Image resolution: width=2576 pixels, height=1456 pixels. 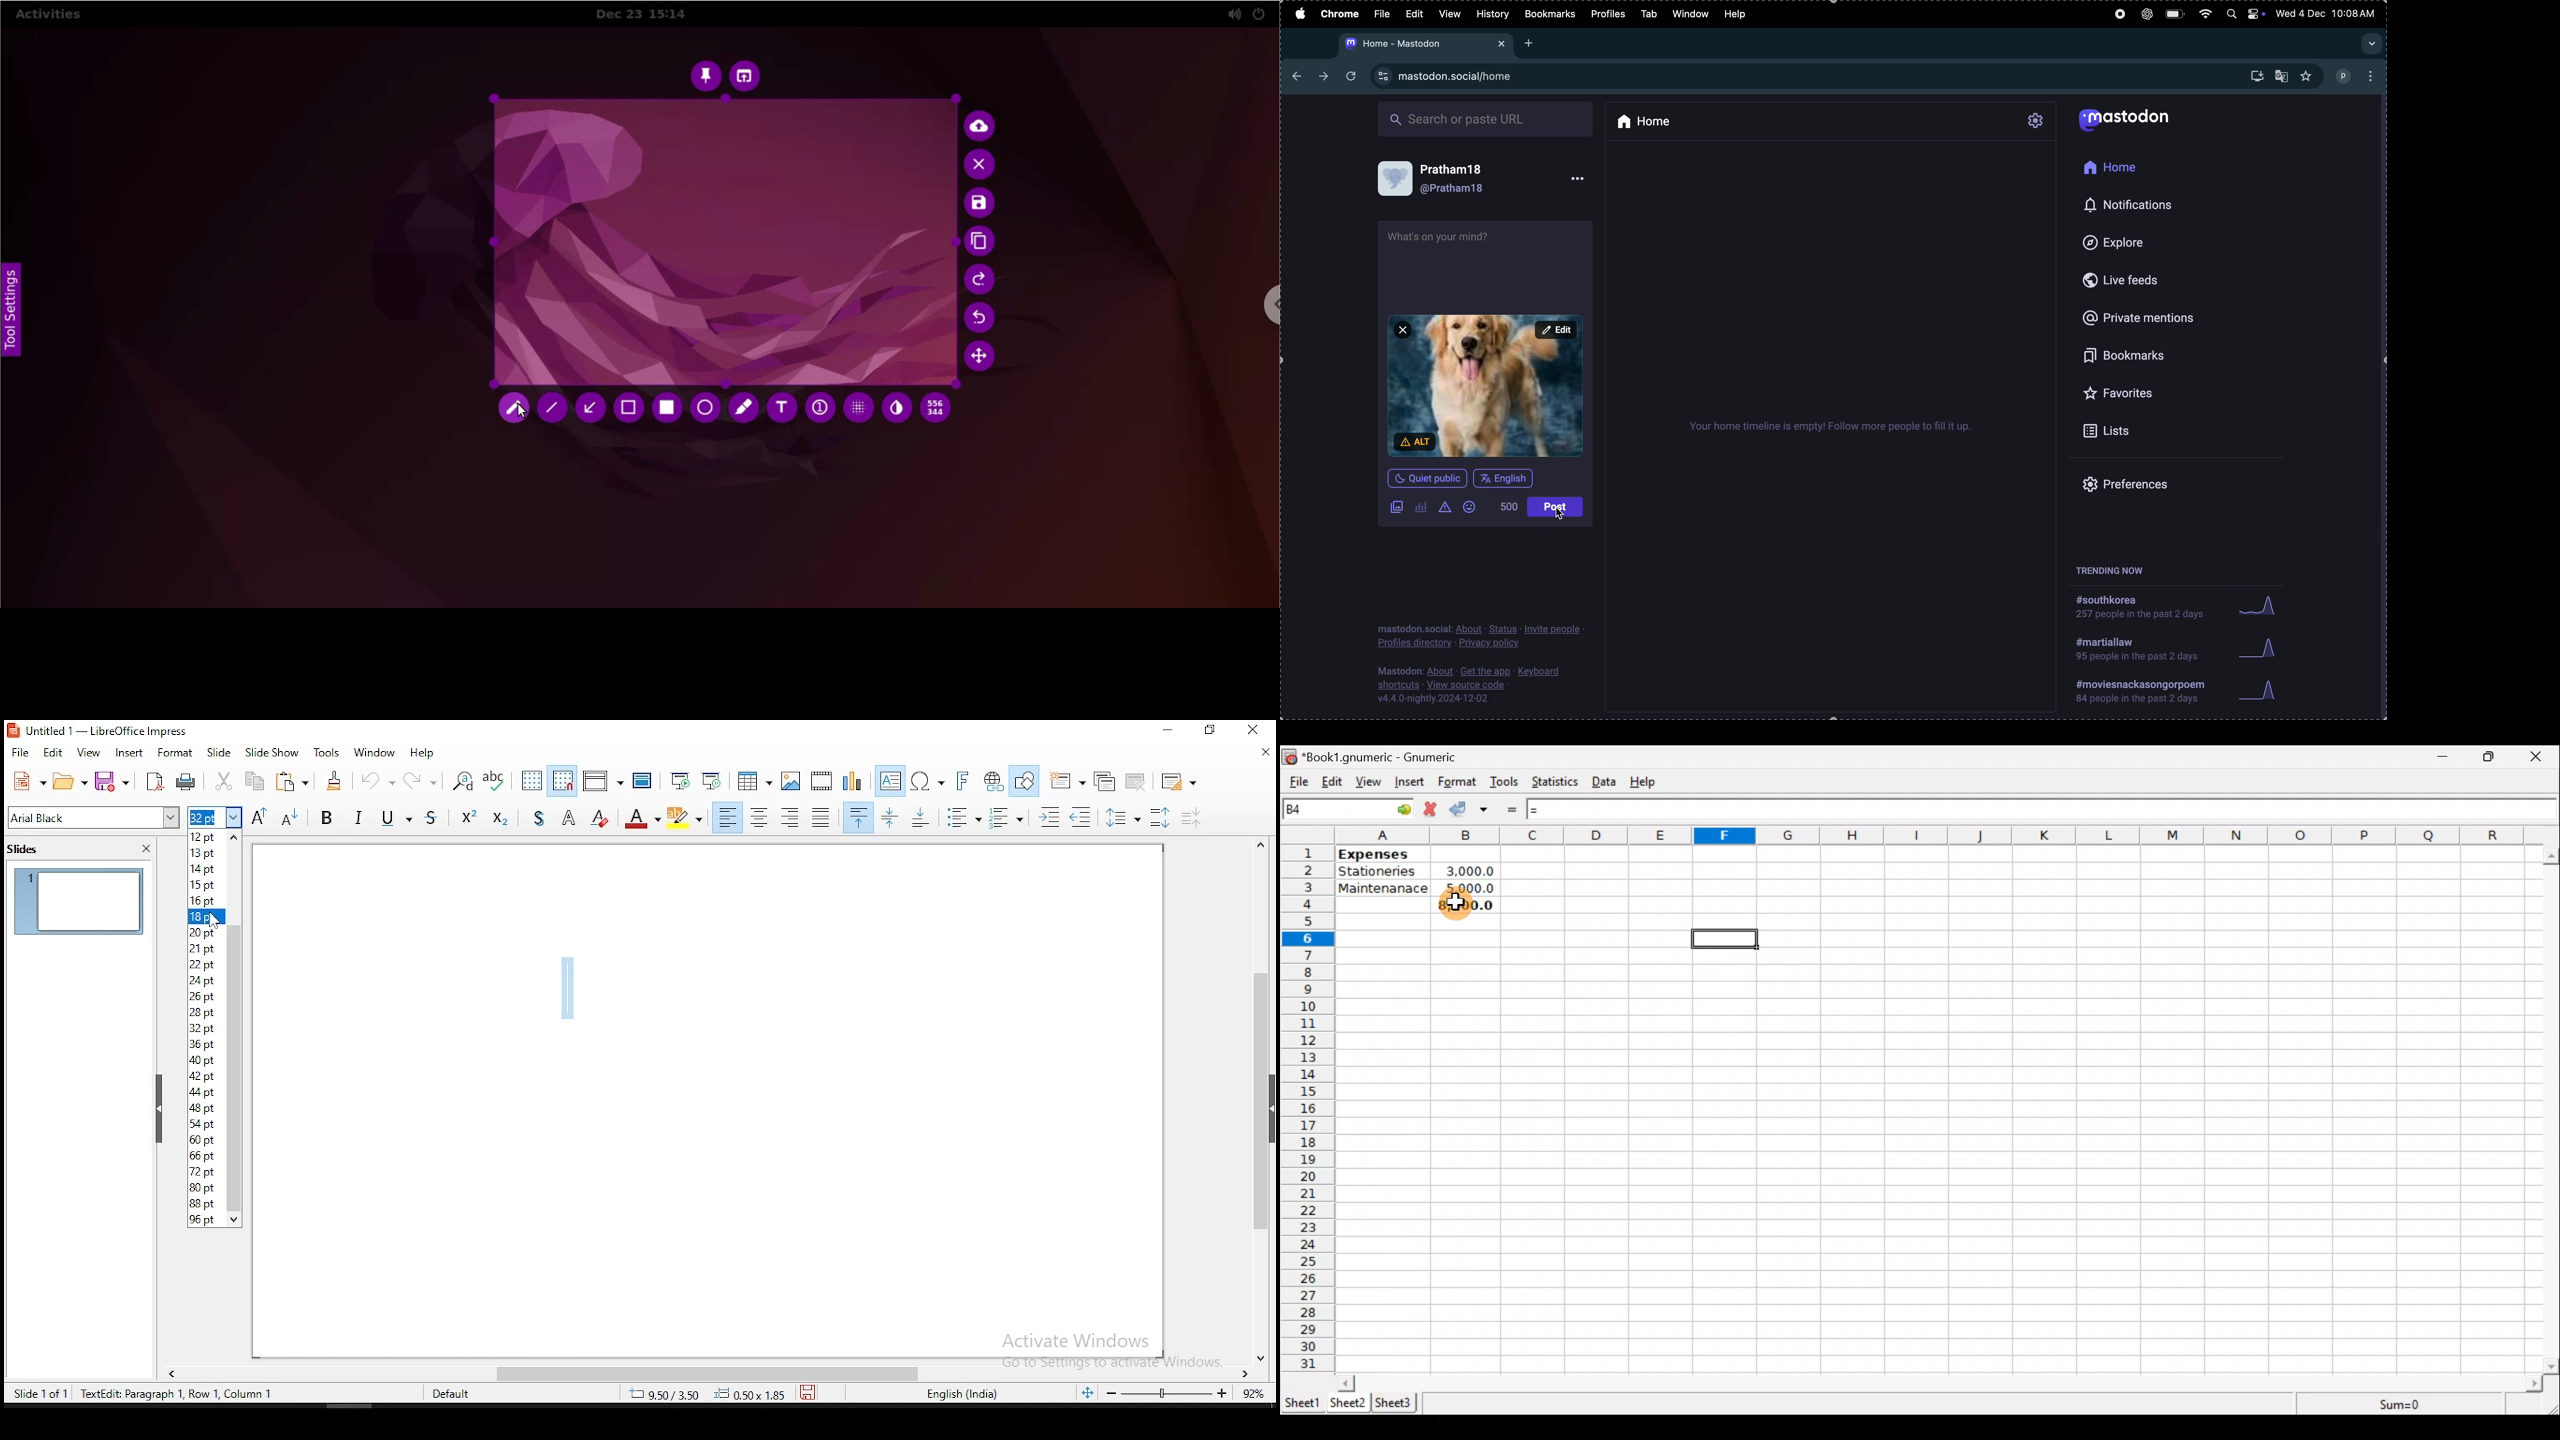 I want to click on 36, so click(x=206, y=1043).